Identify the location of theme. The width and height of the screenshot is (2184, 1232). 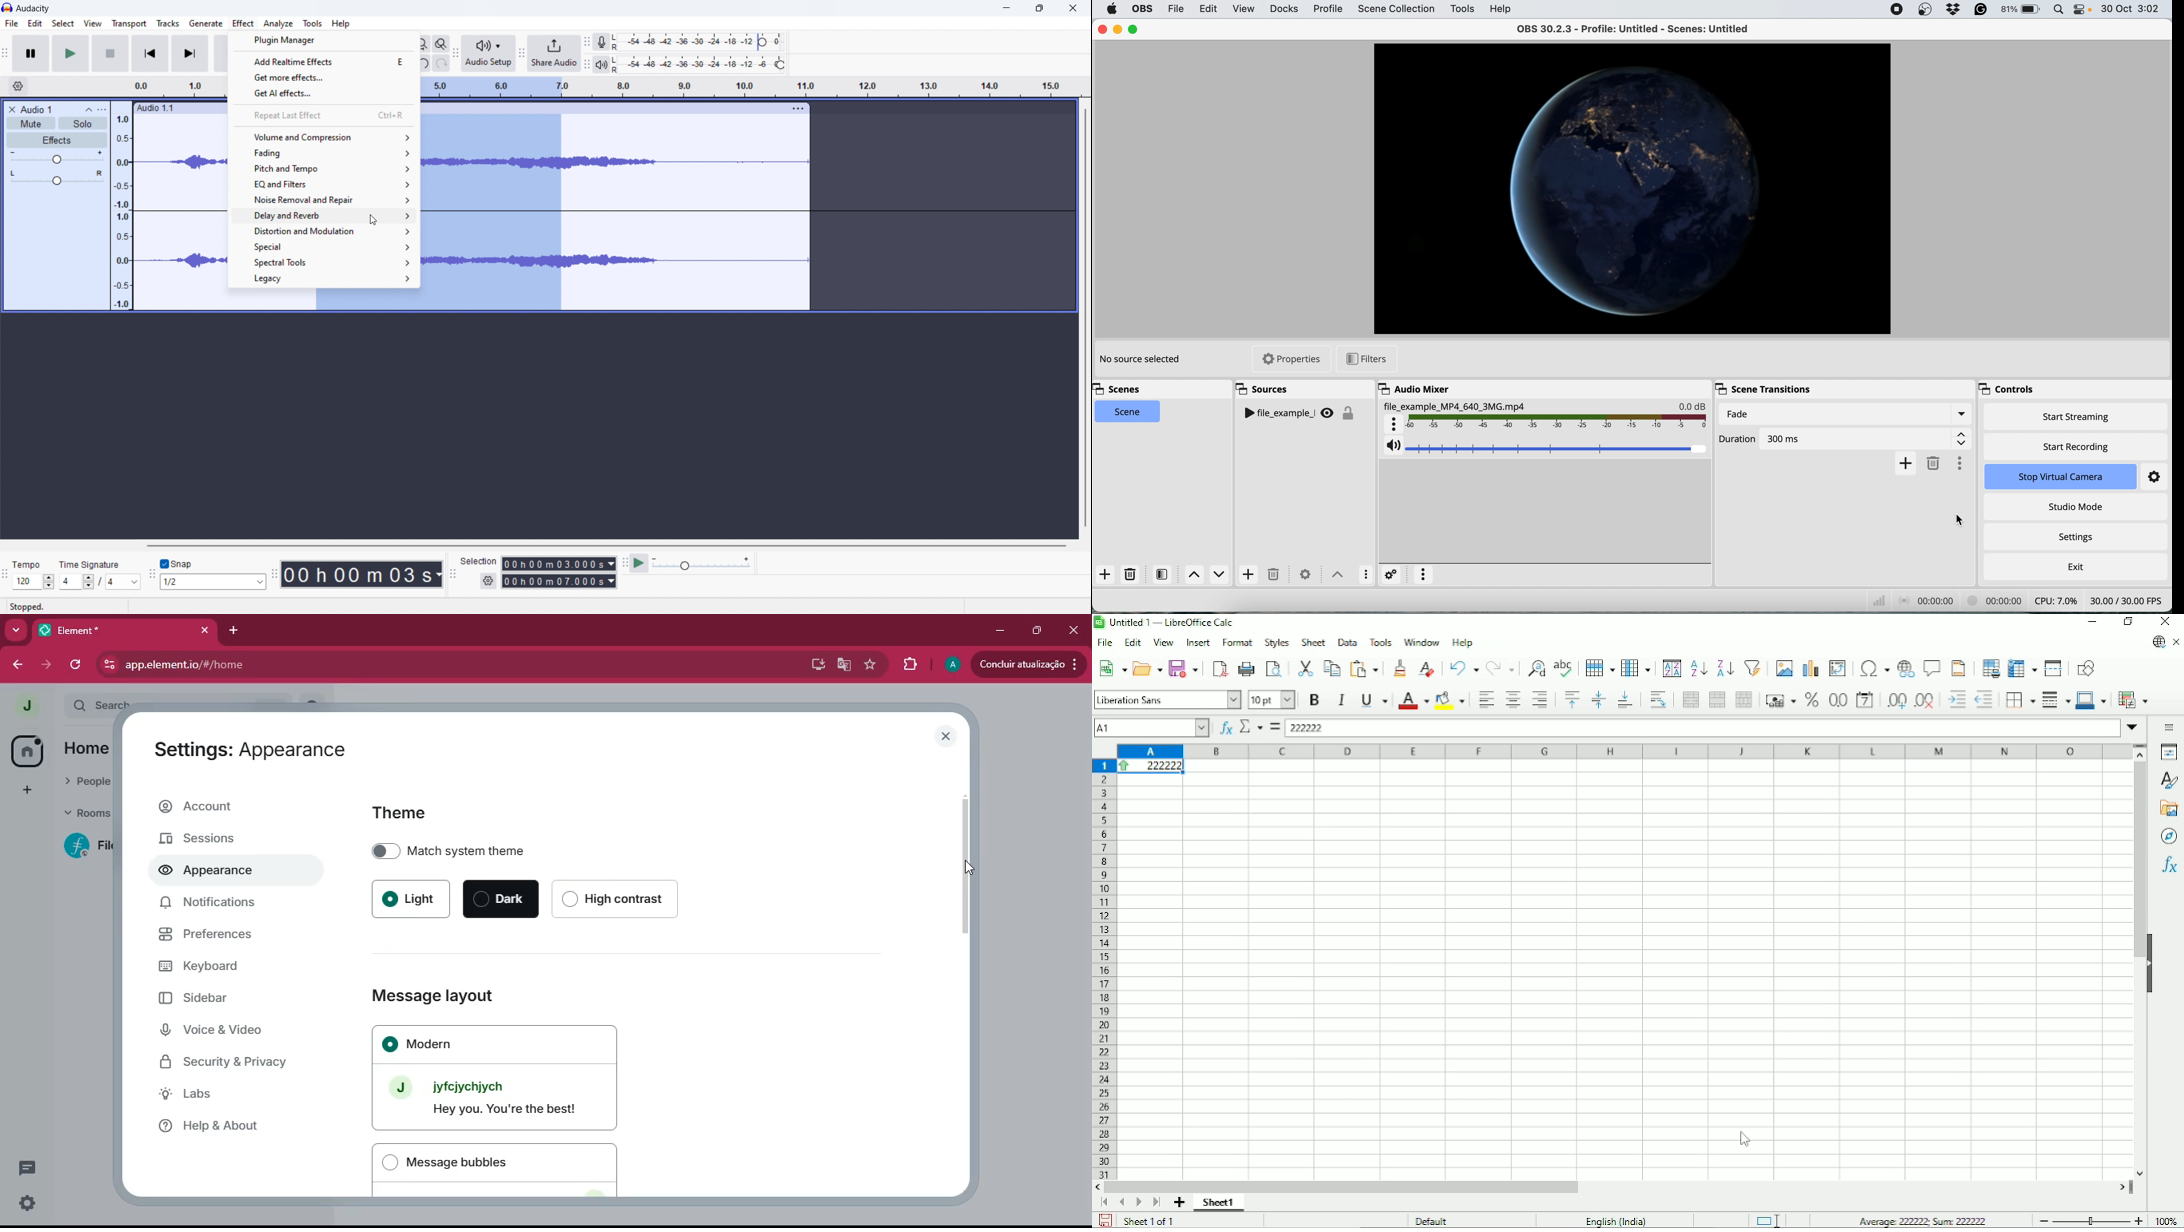
(399, 813).